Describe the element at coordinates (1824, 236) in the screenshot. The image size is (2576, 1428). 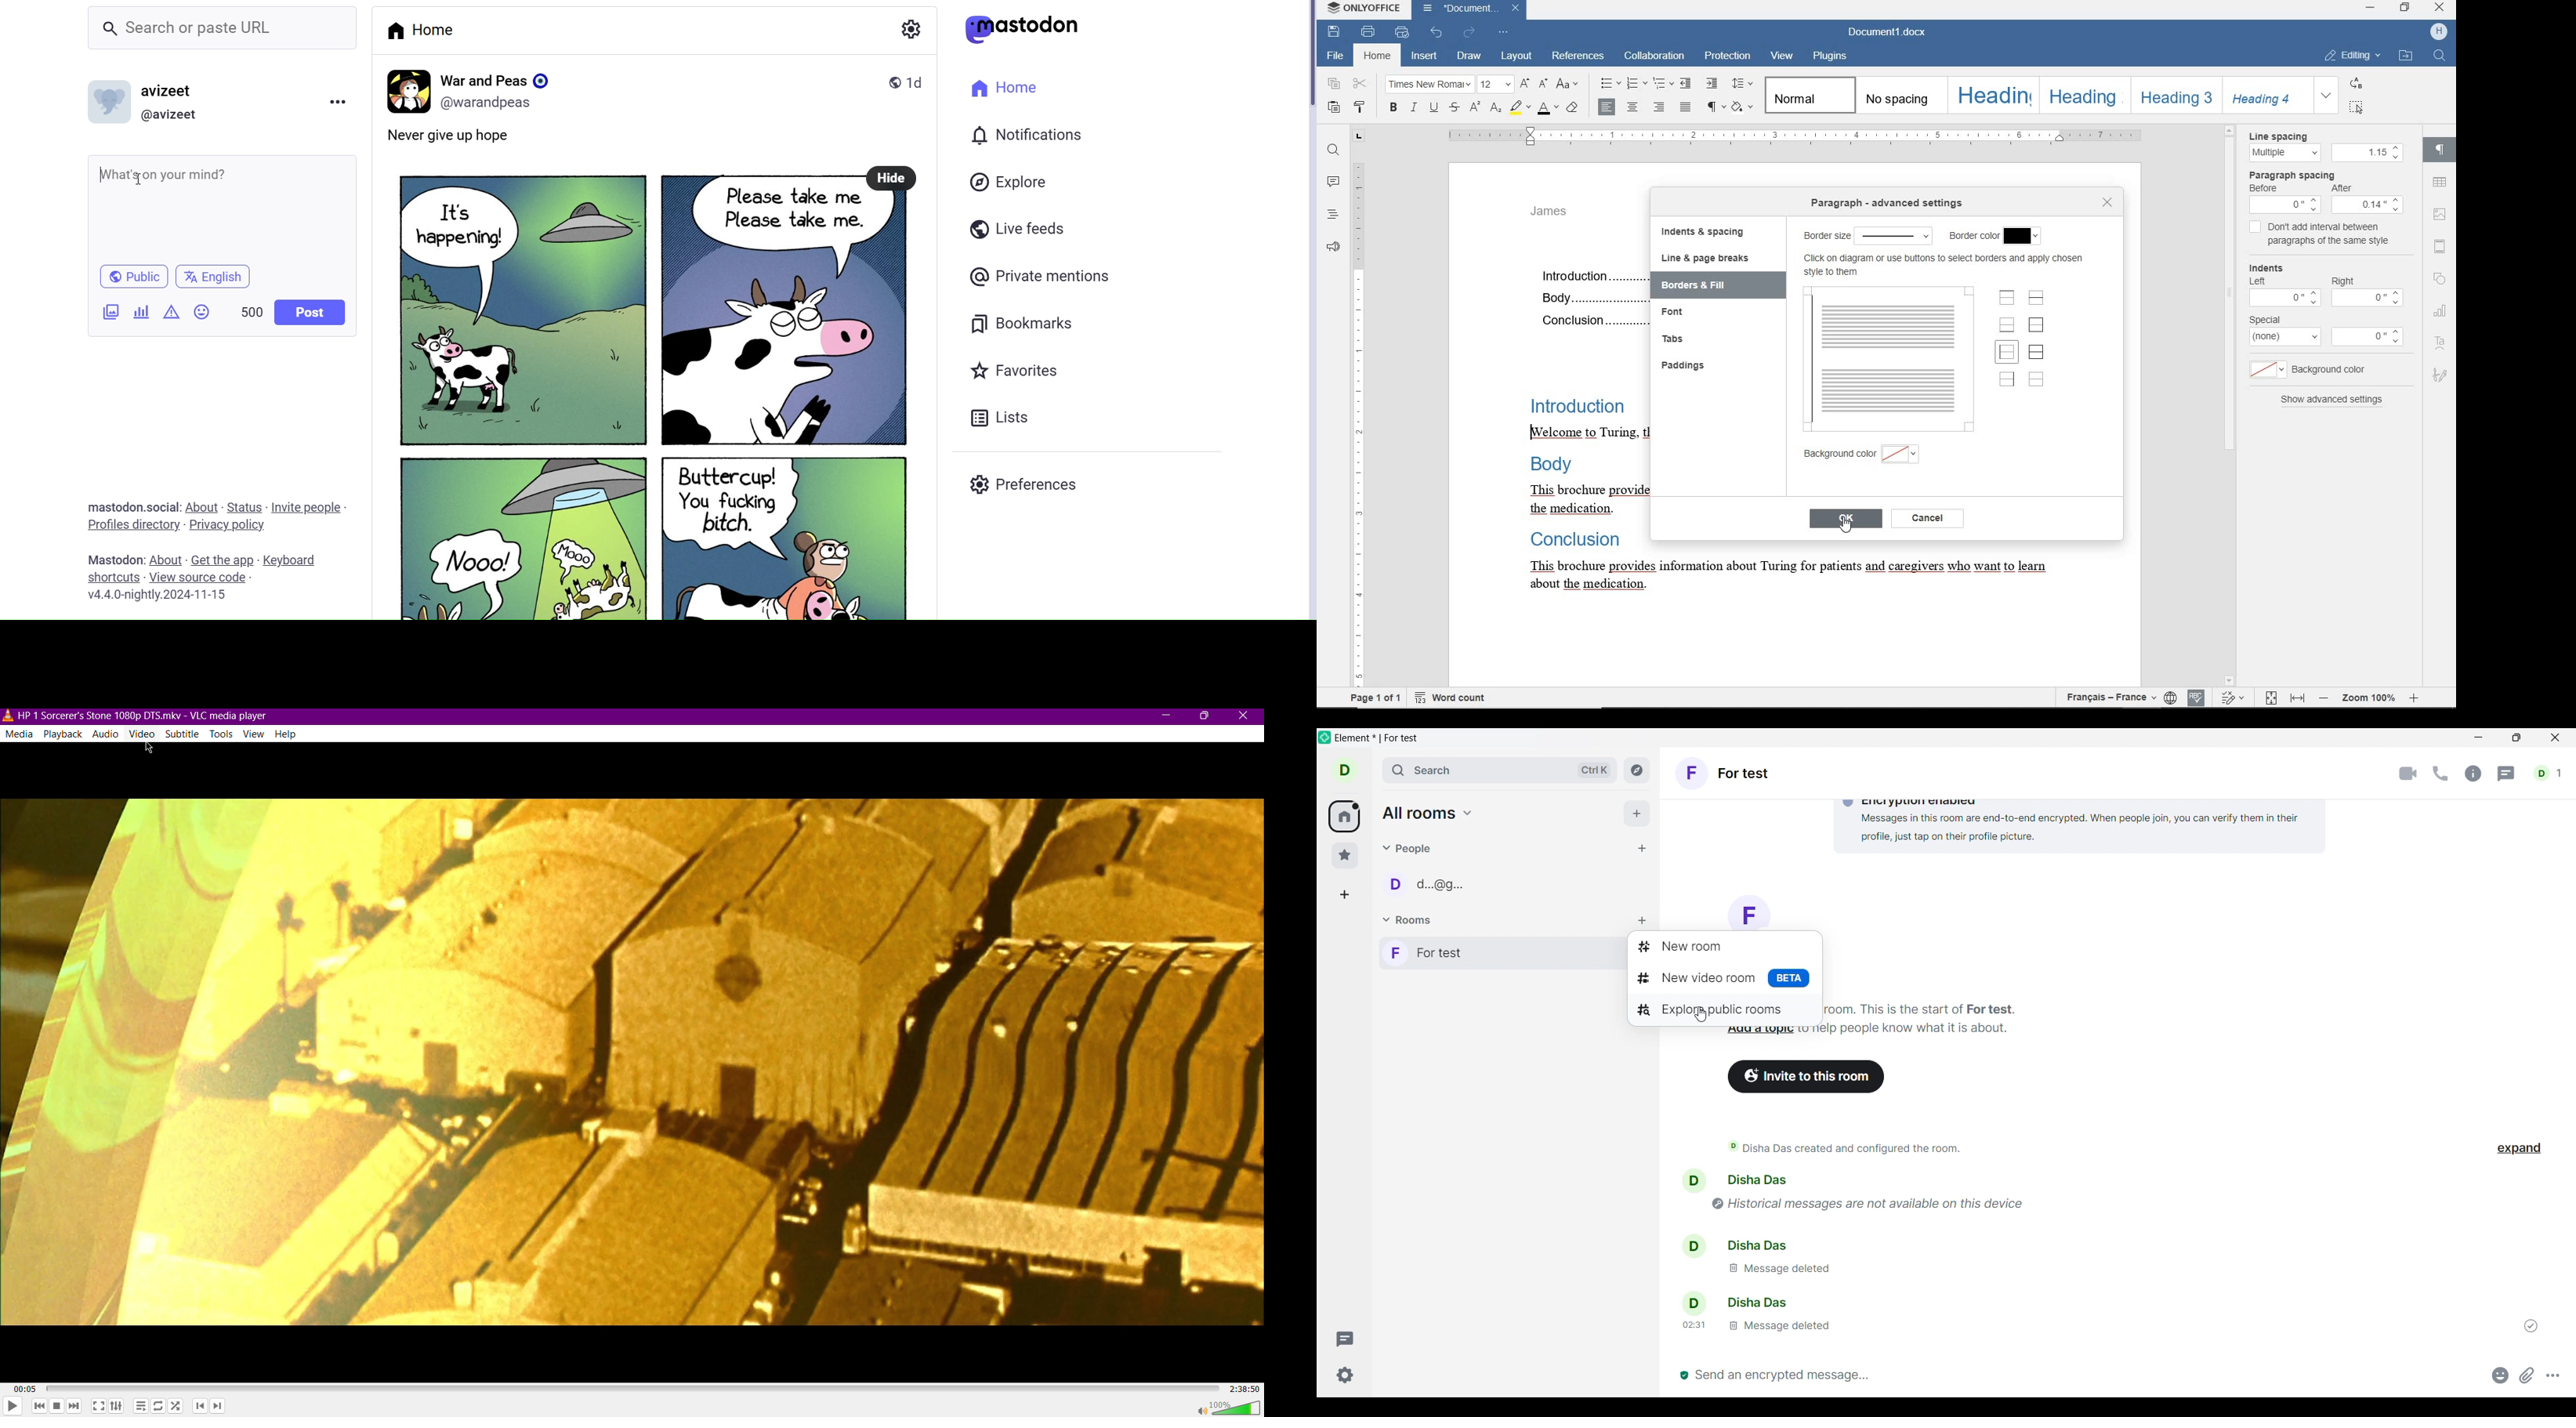
I see `border size` at that location.